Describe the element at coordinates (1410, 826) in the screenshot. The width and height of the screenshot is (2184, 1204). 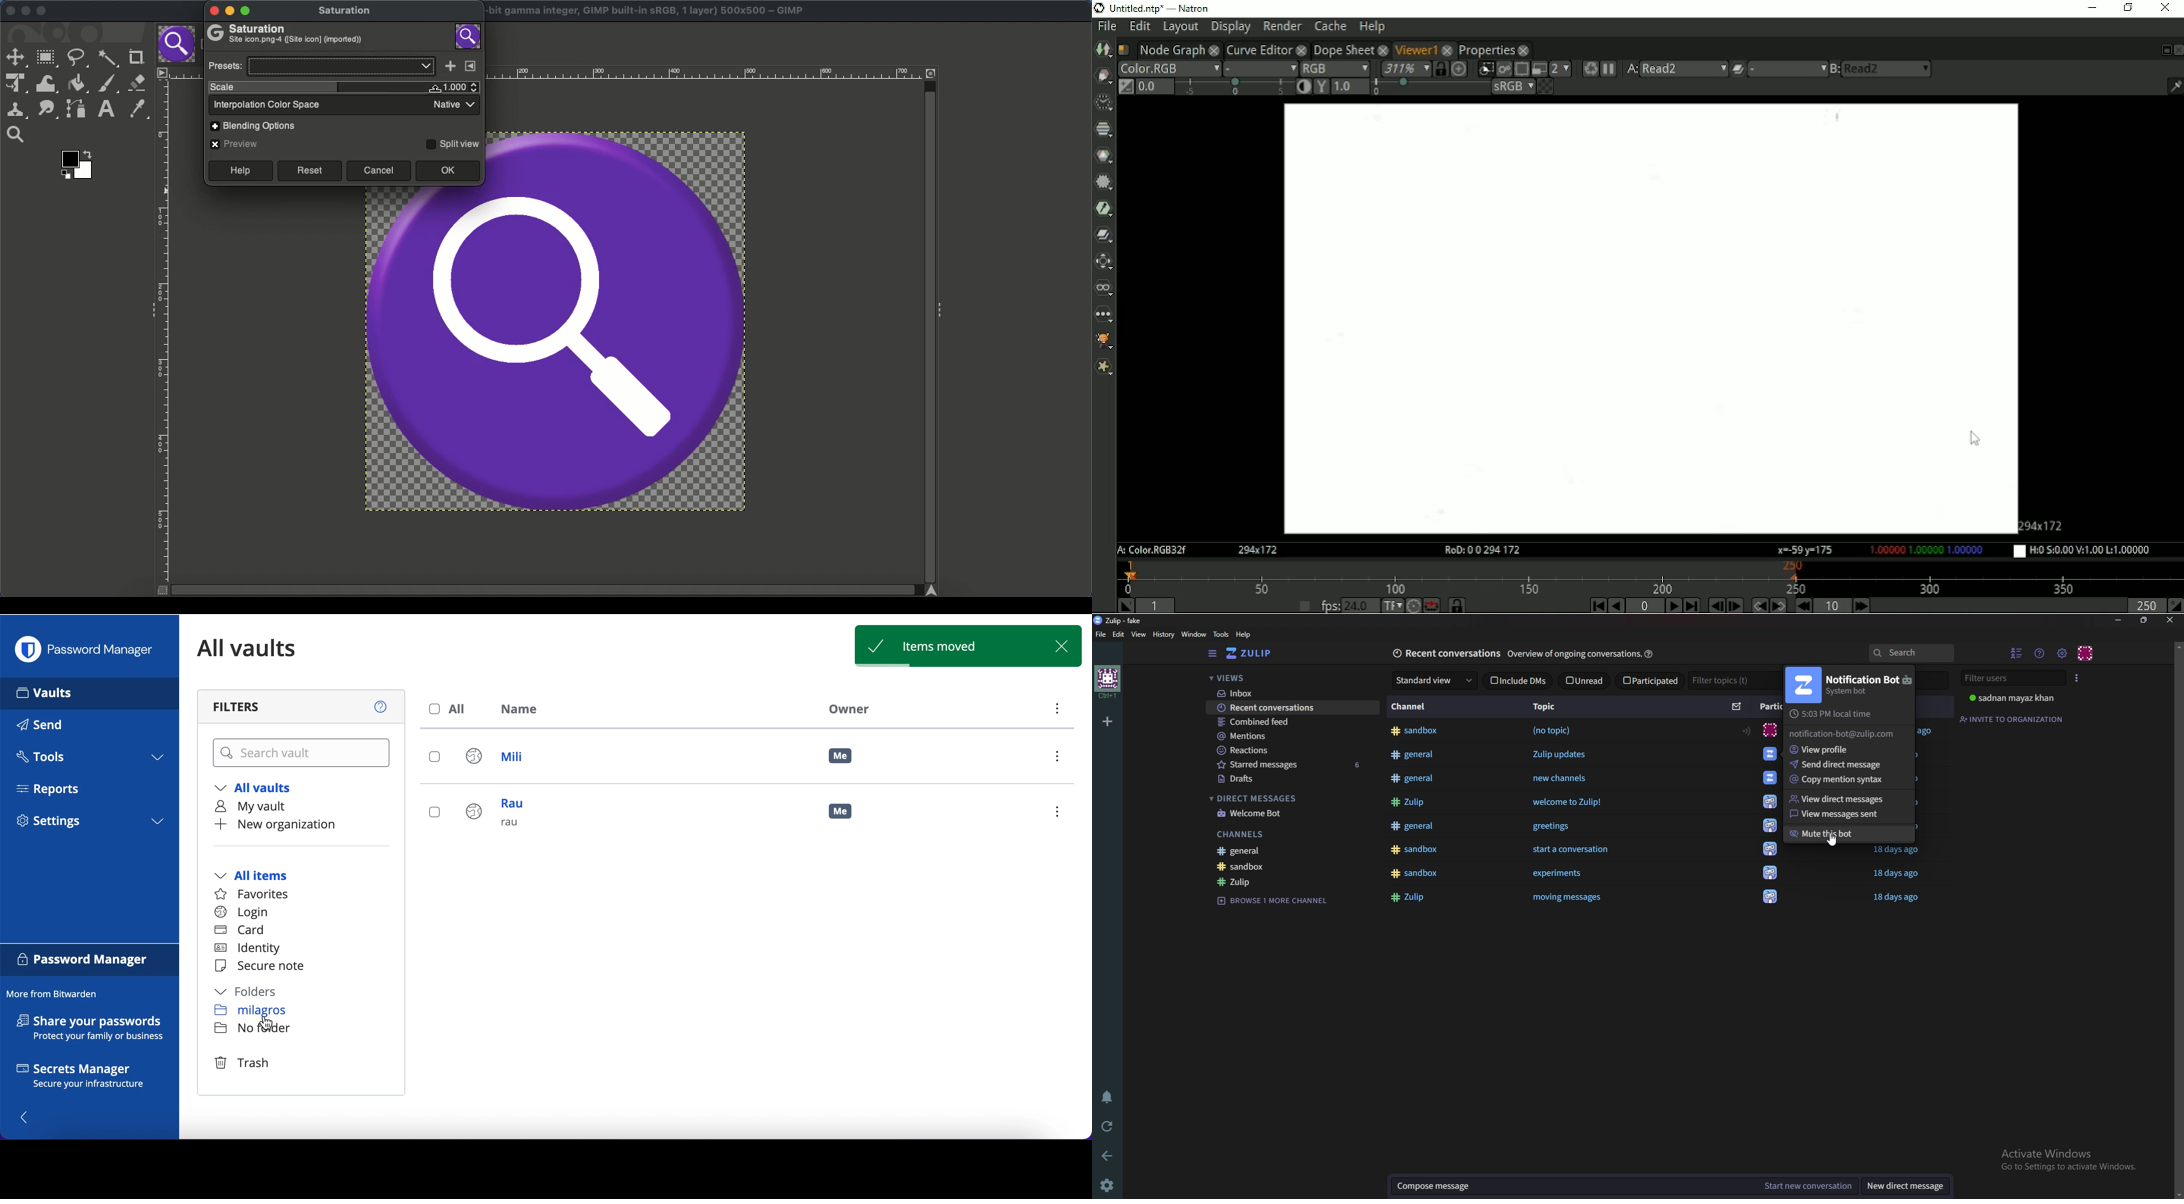
I see `#general` at that location.